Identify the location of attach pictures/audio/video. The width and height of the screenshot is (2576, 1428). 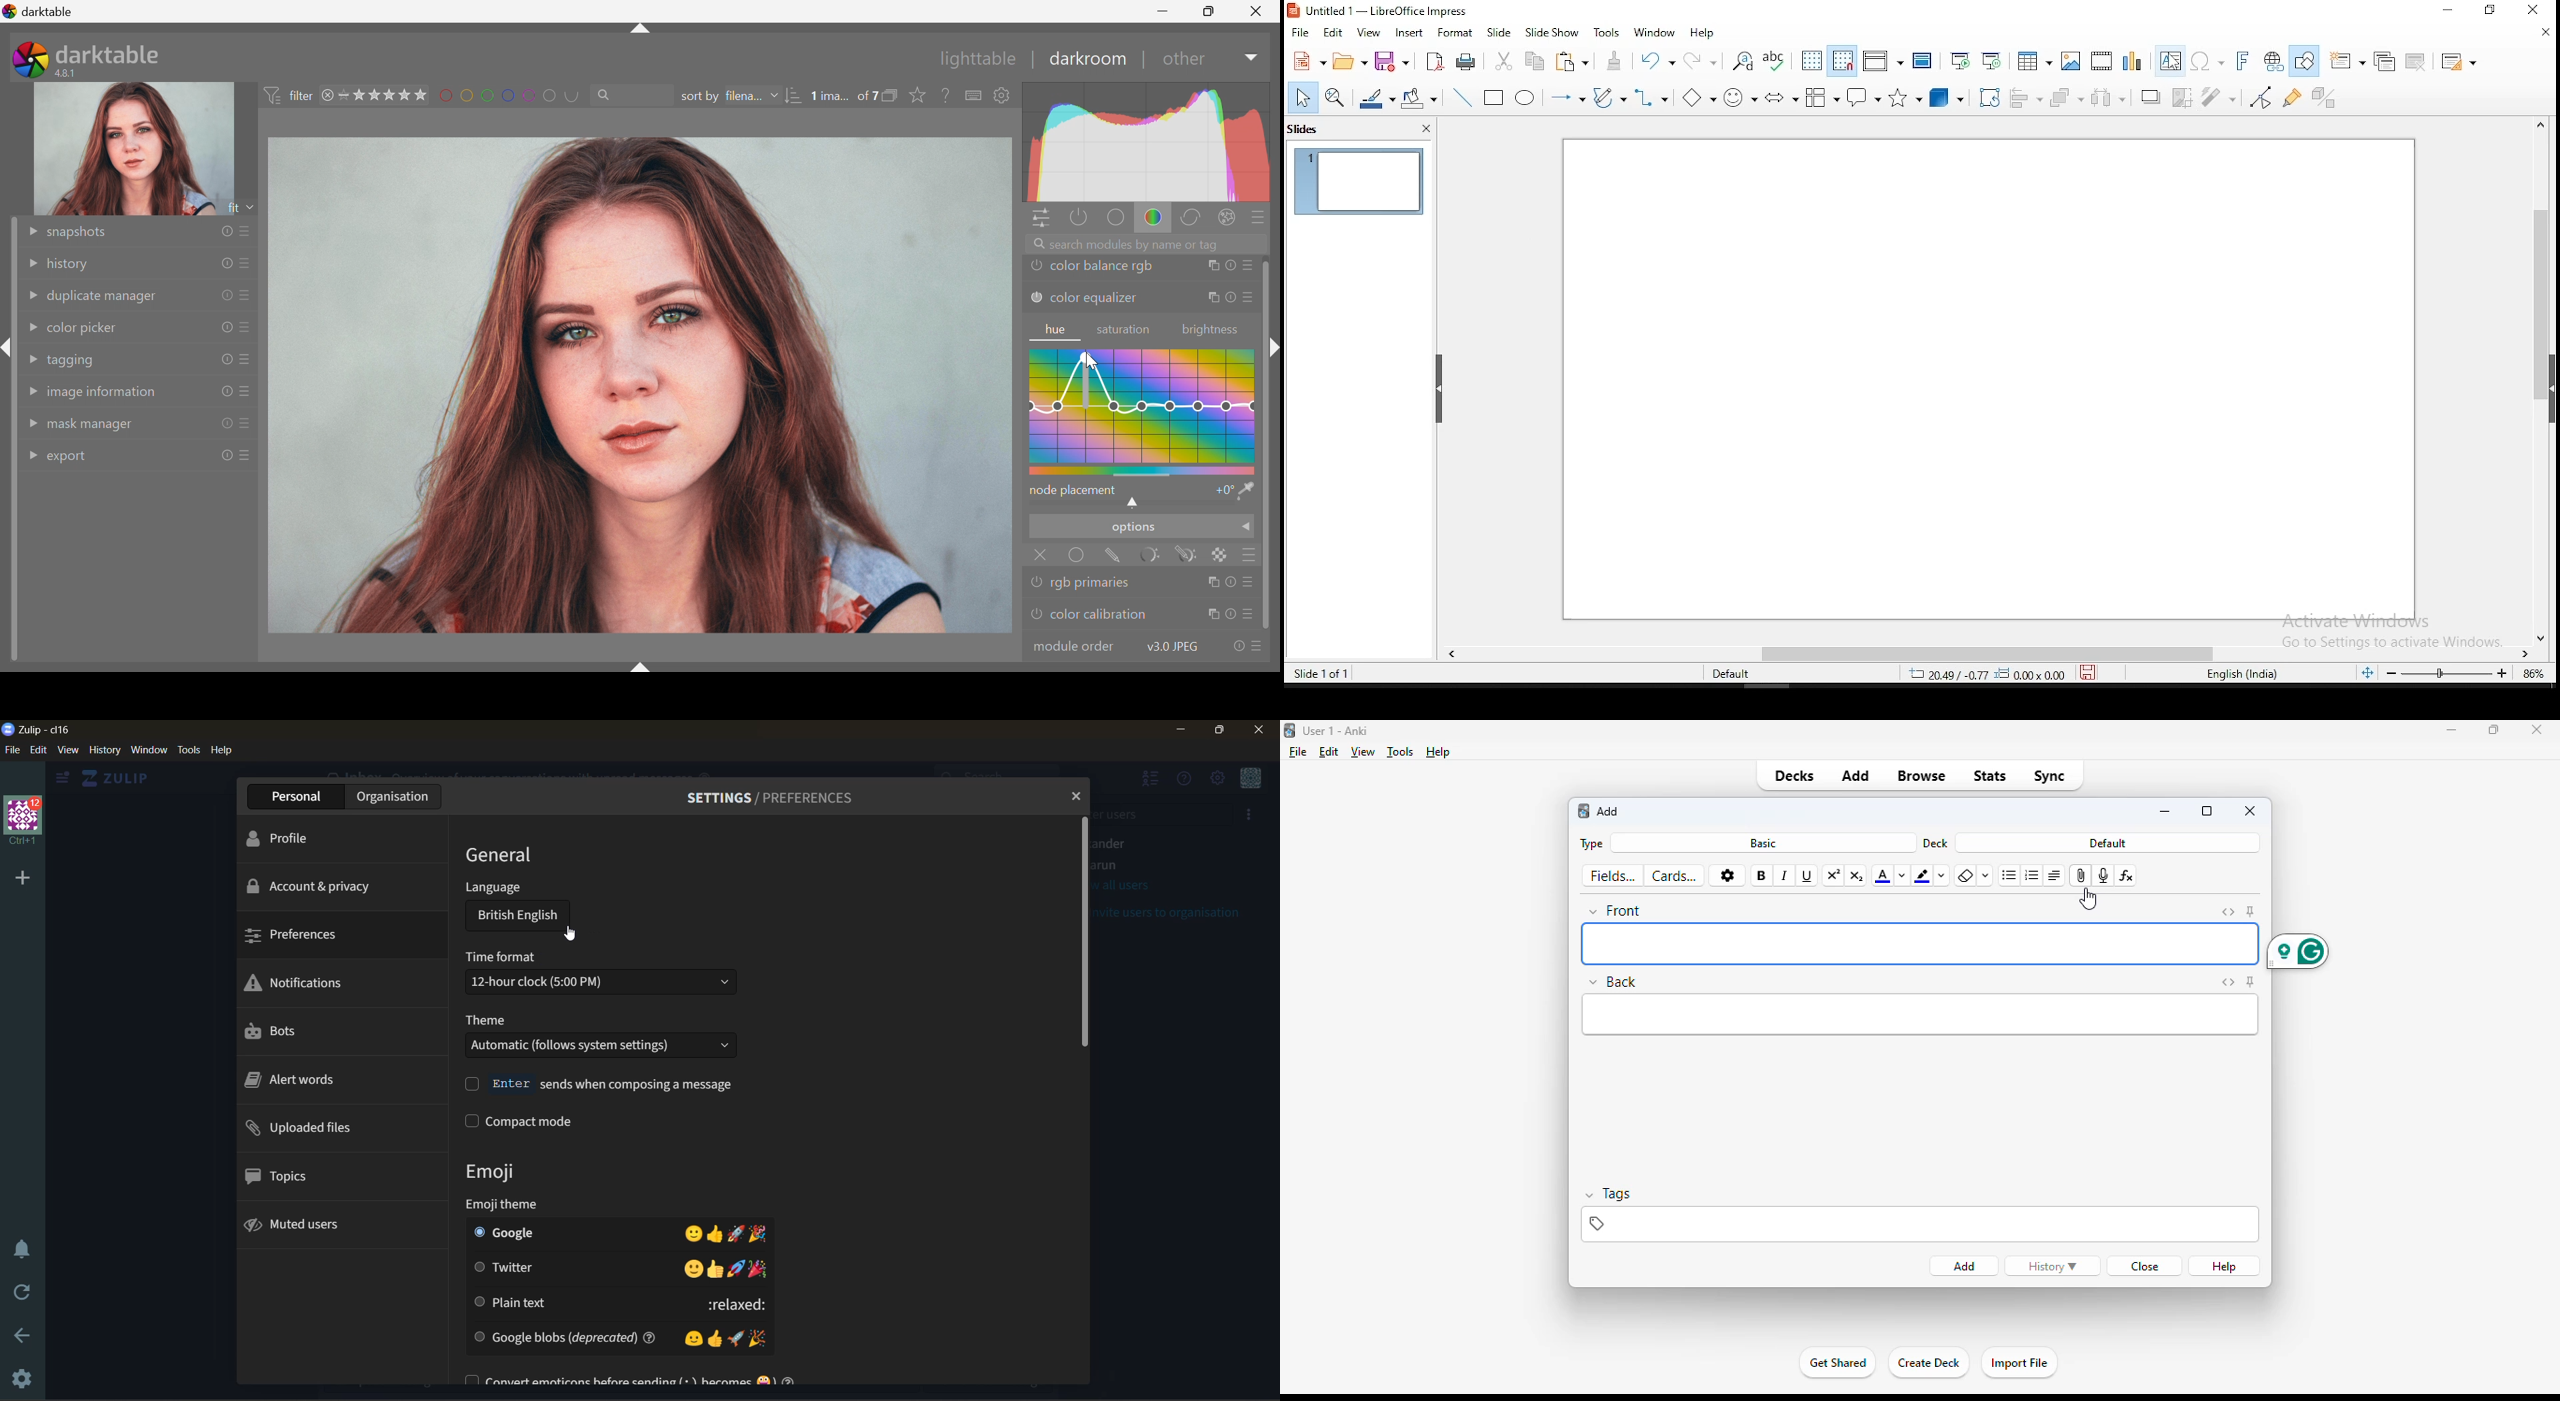
(2080, 876).